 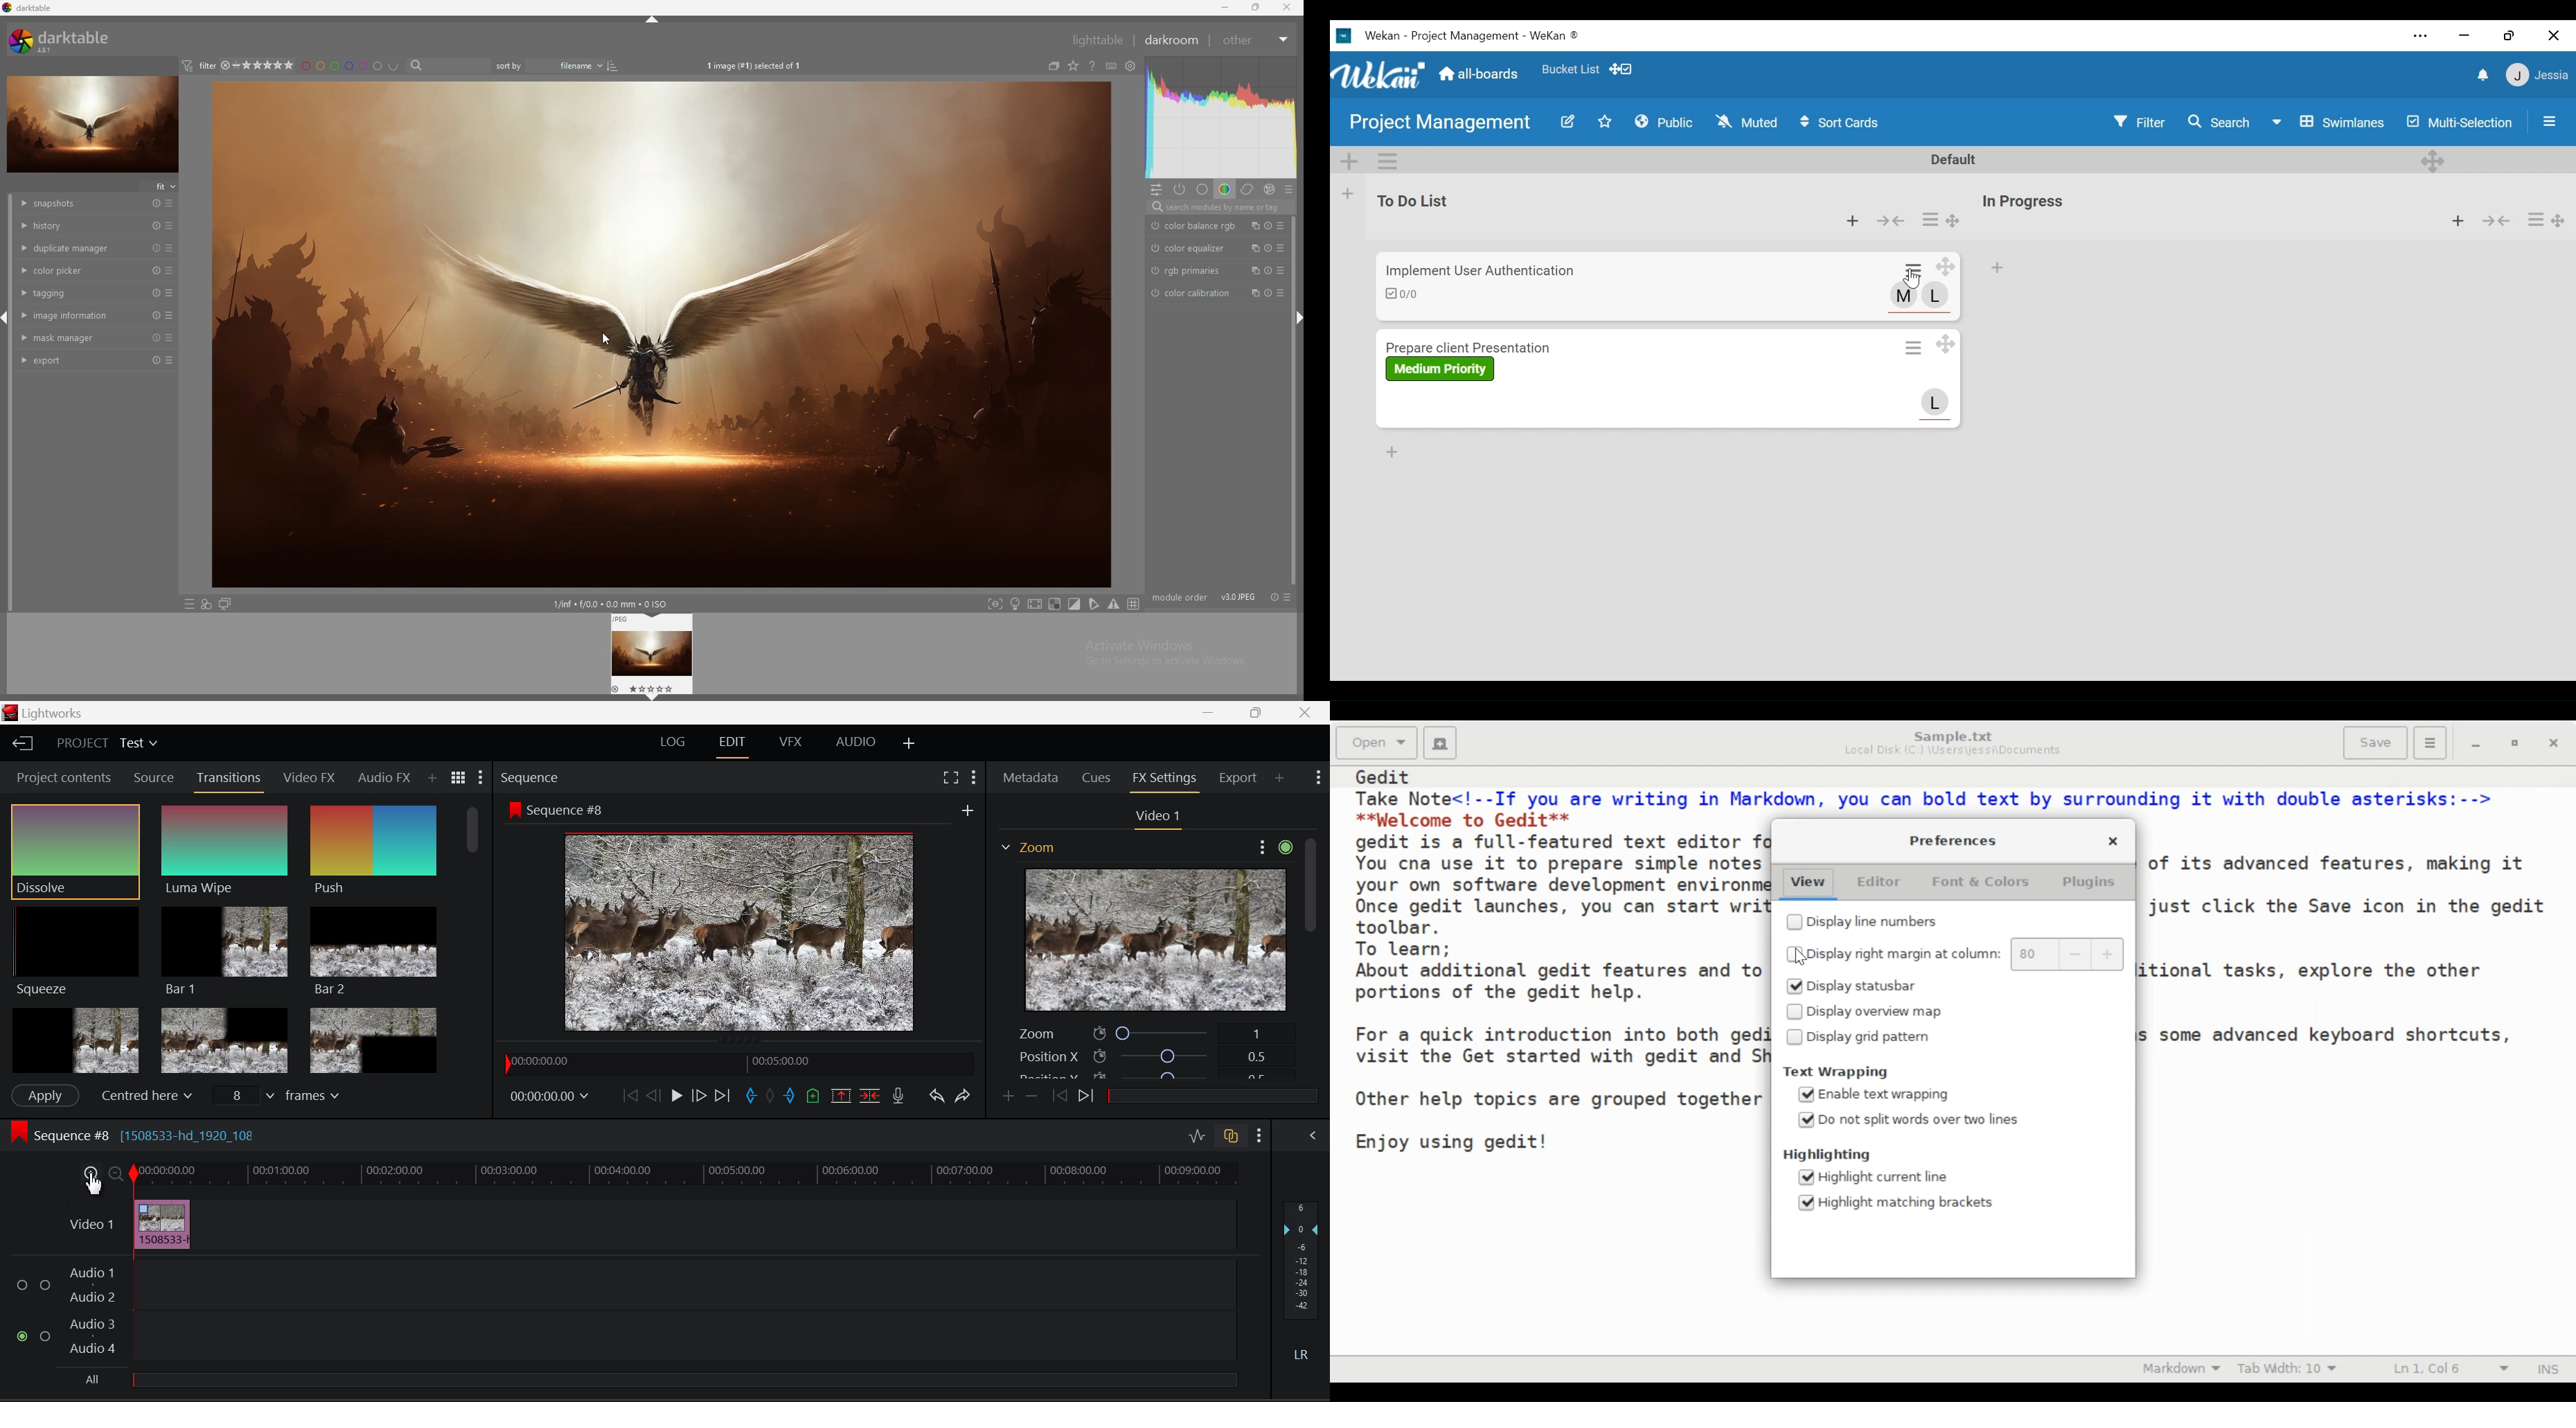 What do you see at coordinates (1956, 159) in the screenshot?
I see `Default` at bounding box center [1956, 159].